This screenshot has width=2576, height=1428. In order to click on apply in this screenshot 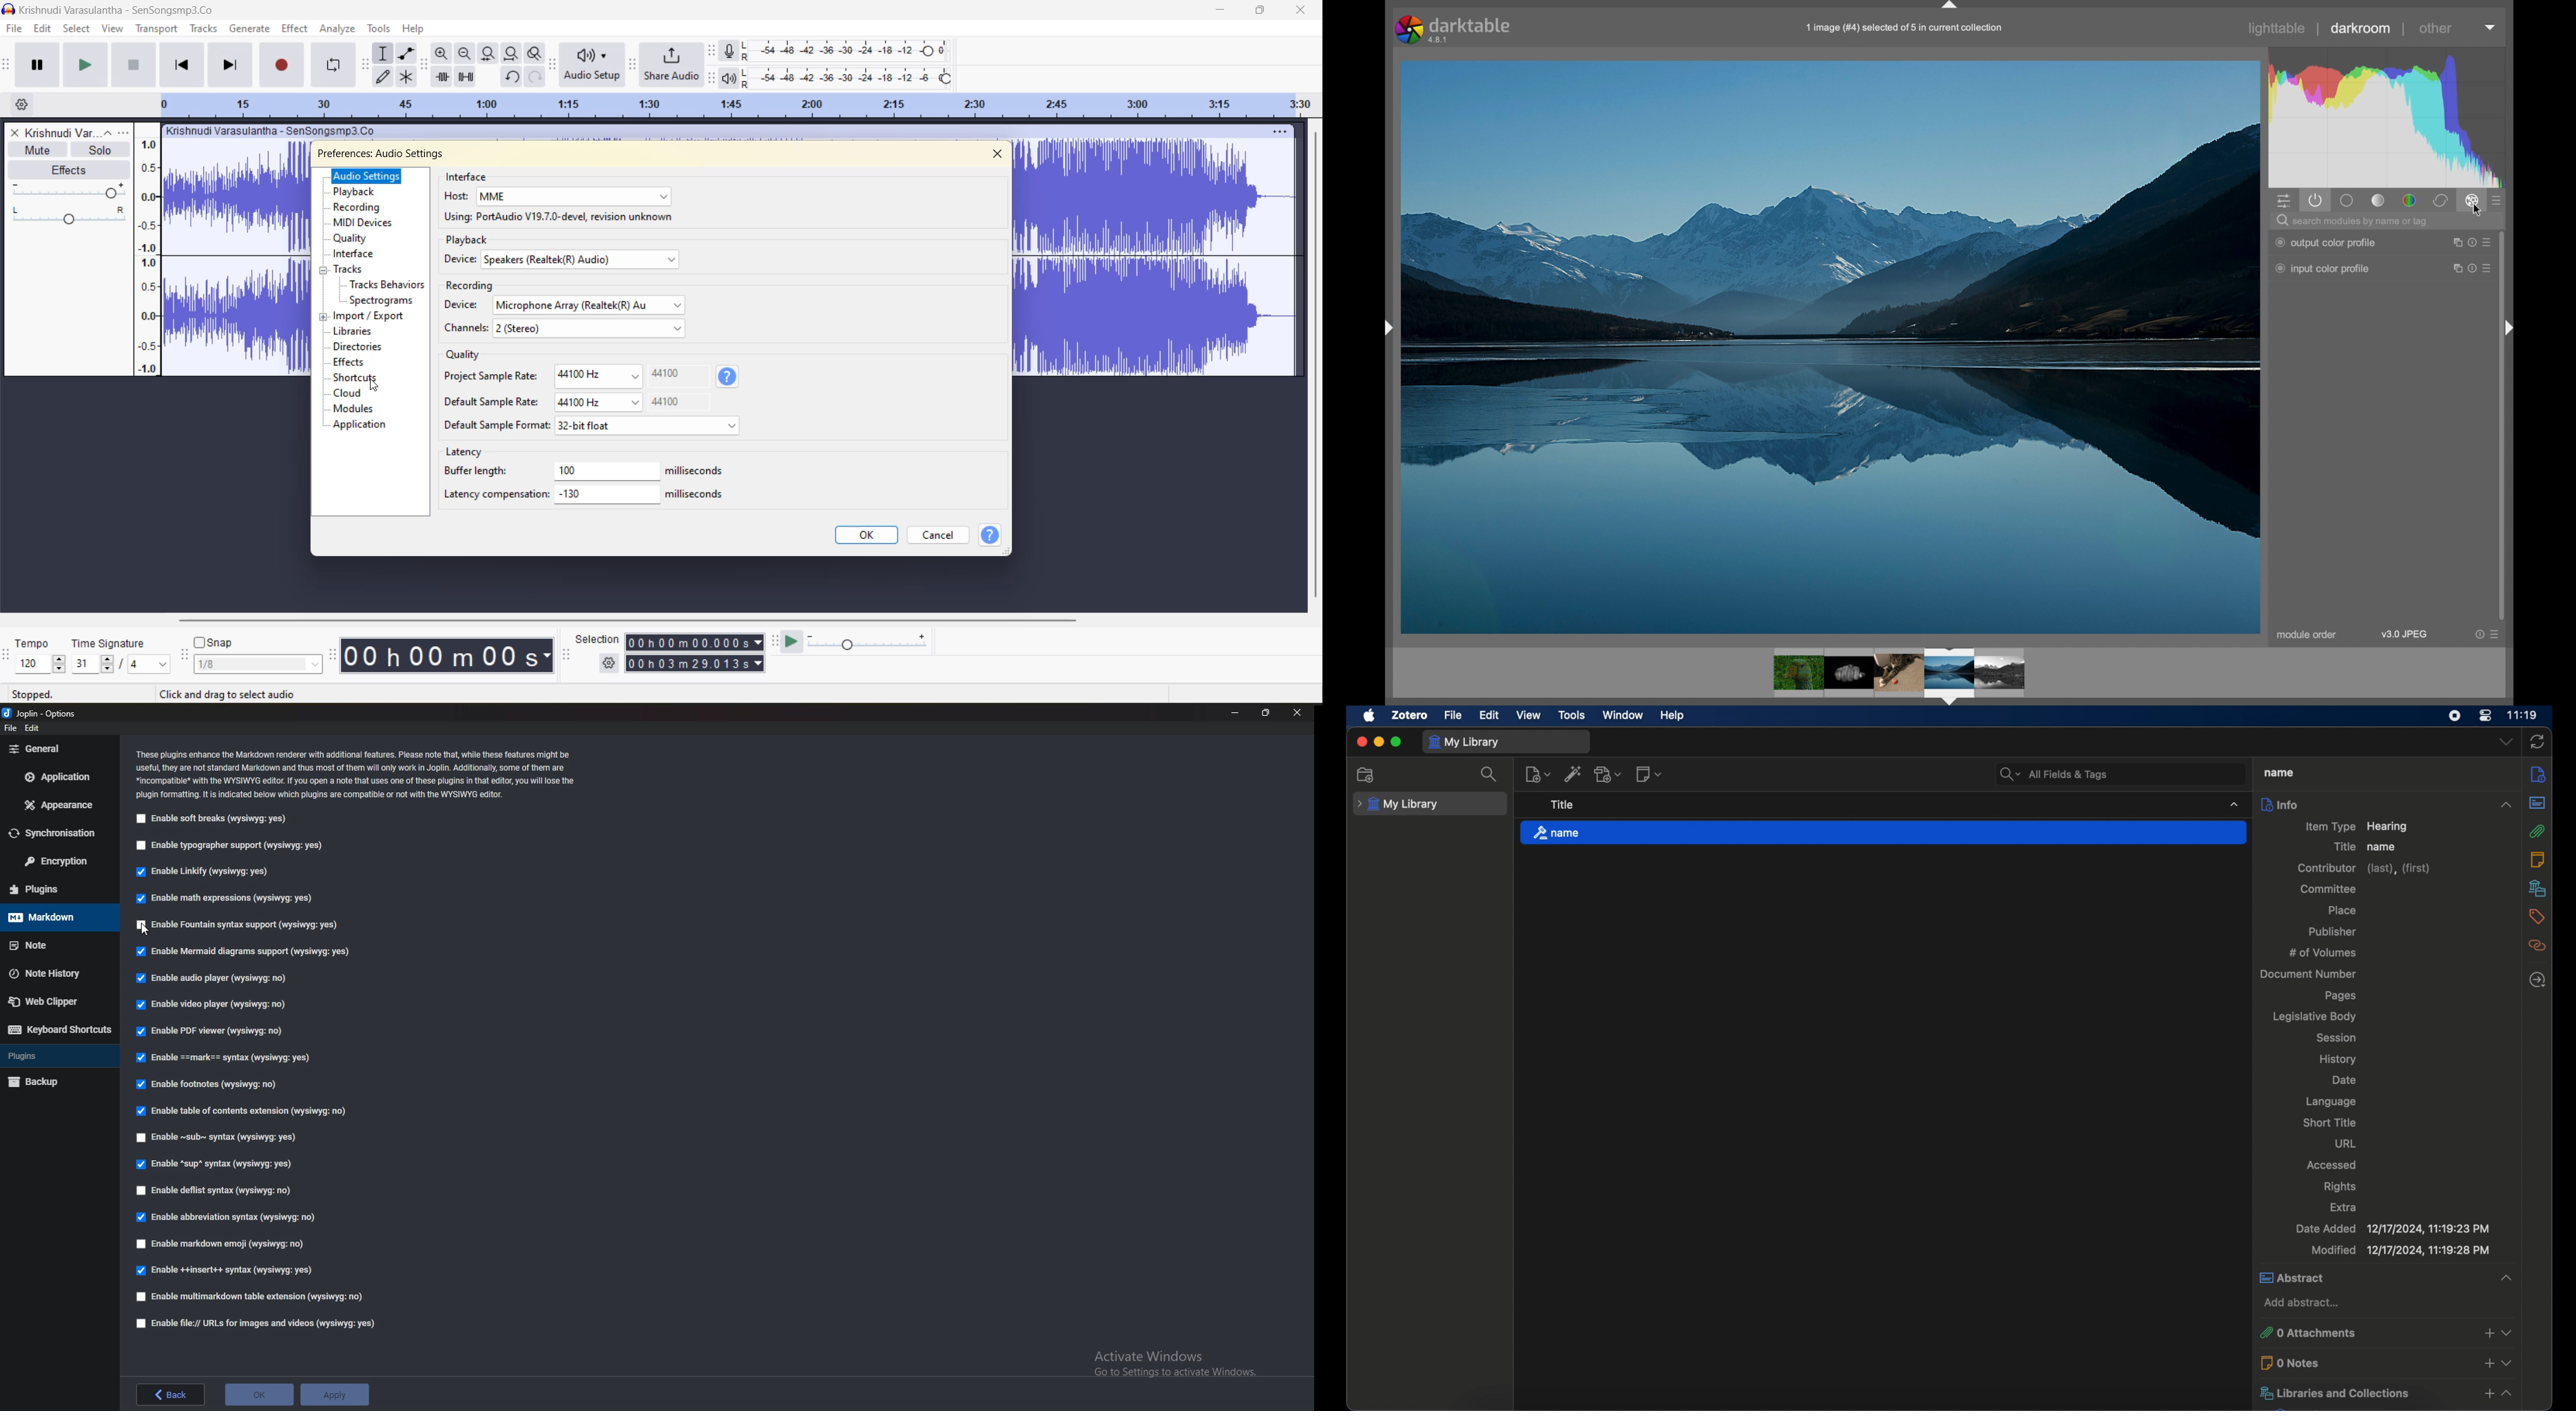, I will do `click(334, 1395)`.